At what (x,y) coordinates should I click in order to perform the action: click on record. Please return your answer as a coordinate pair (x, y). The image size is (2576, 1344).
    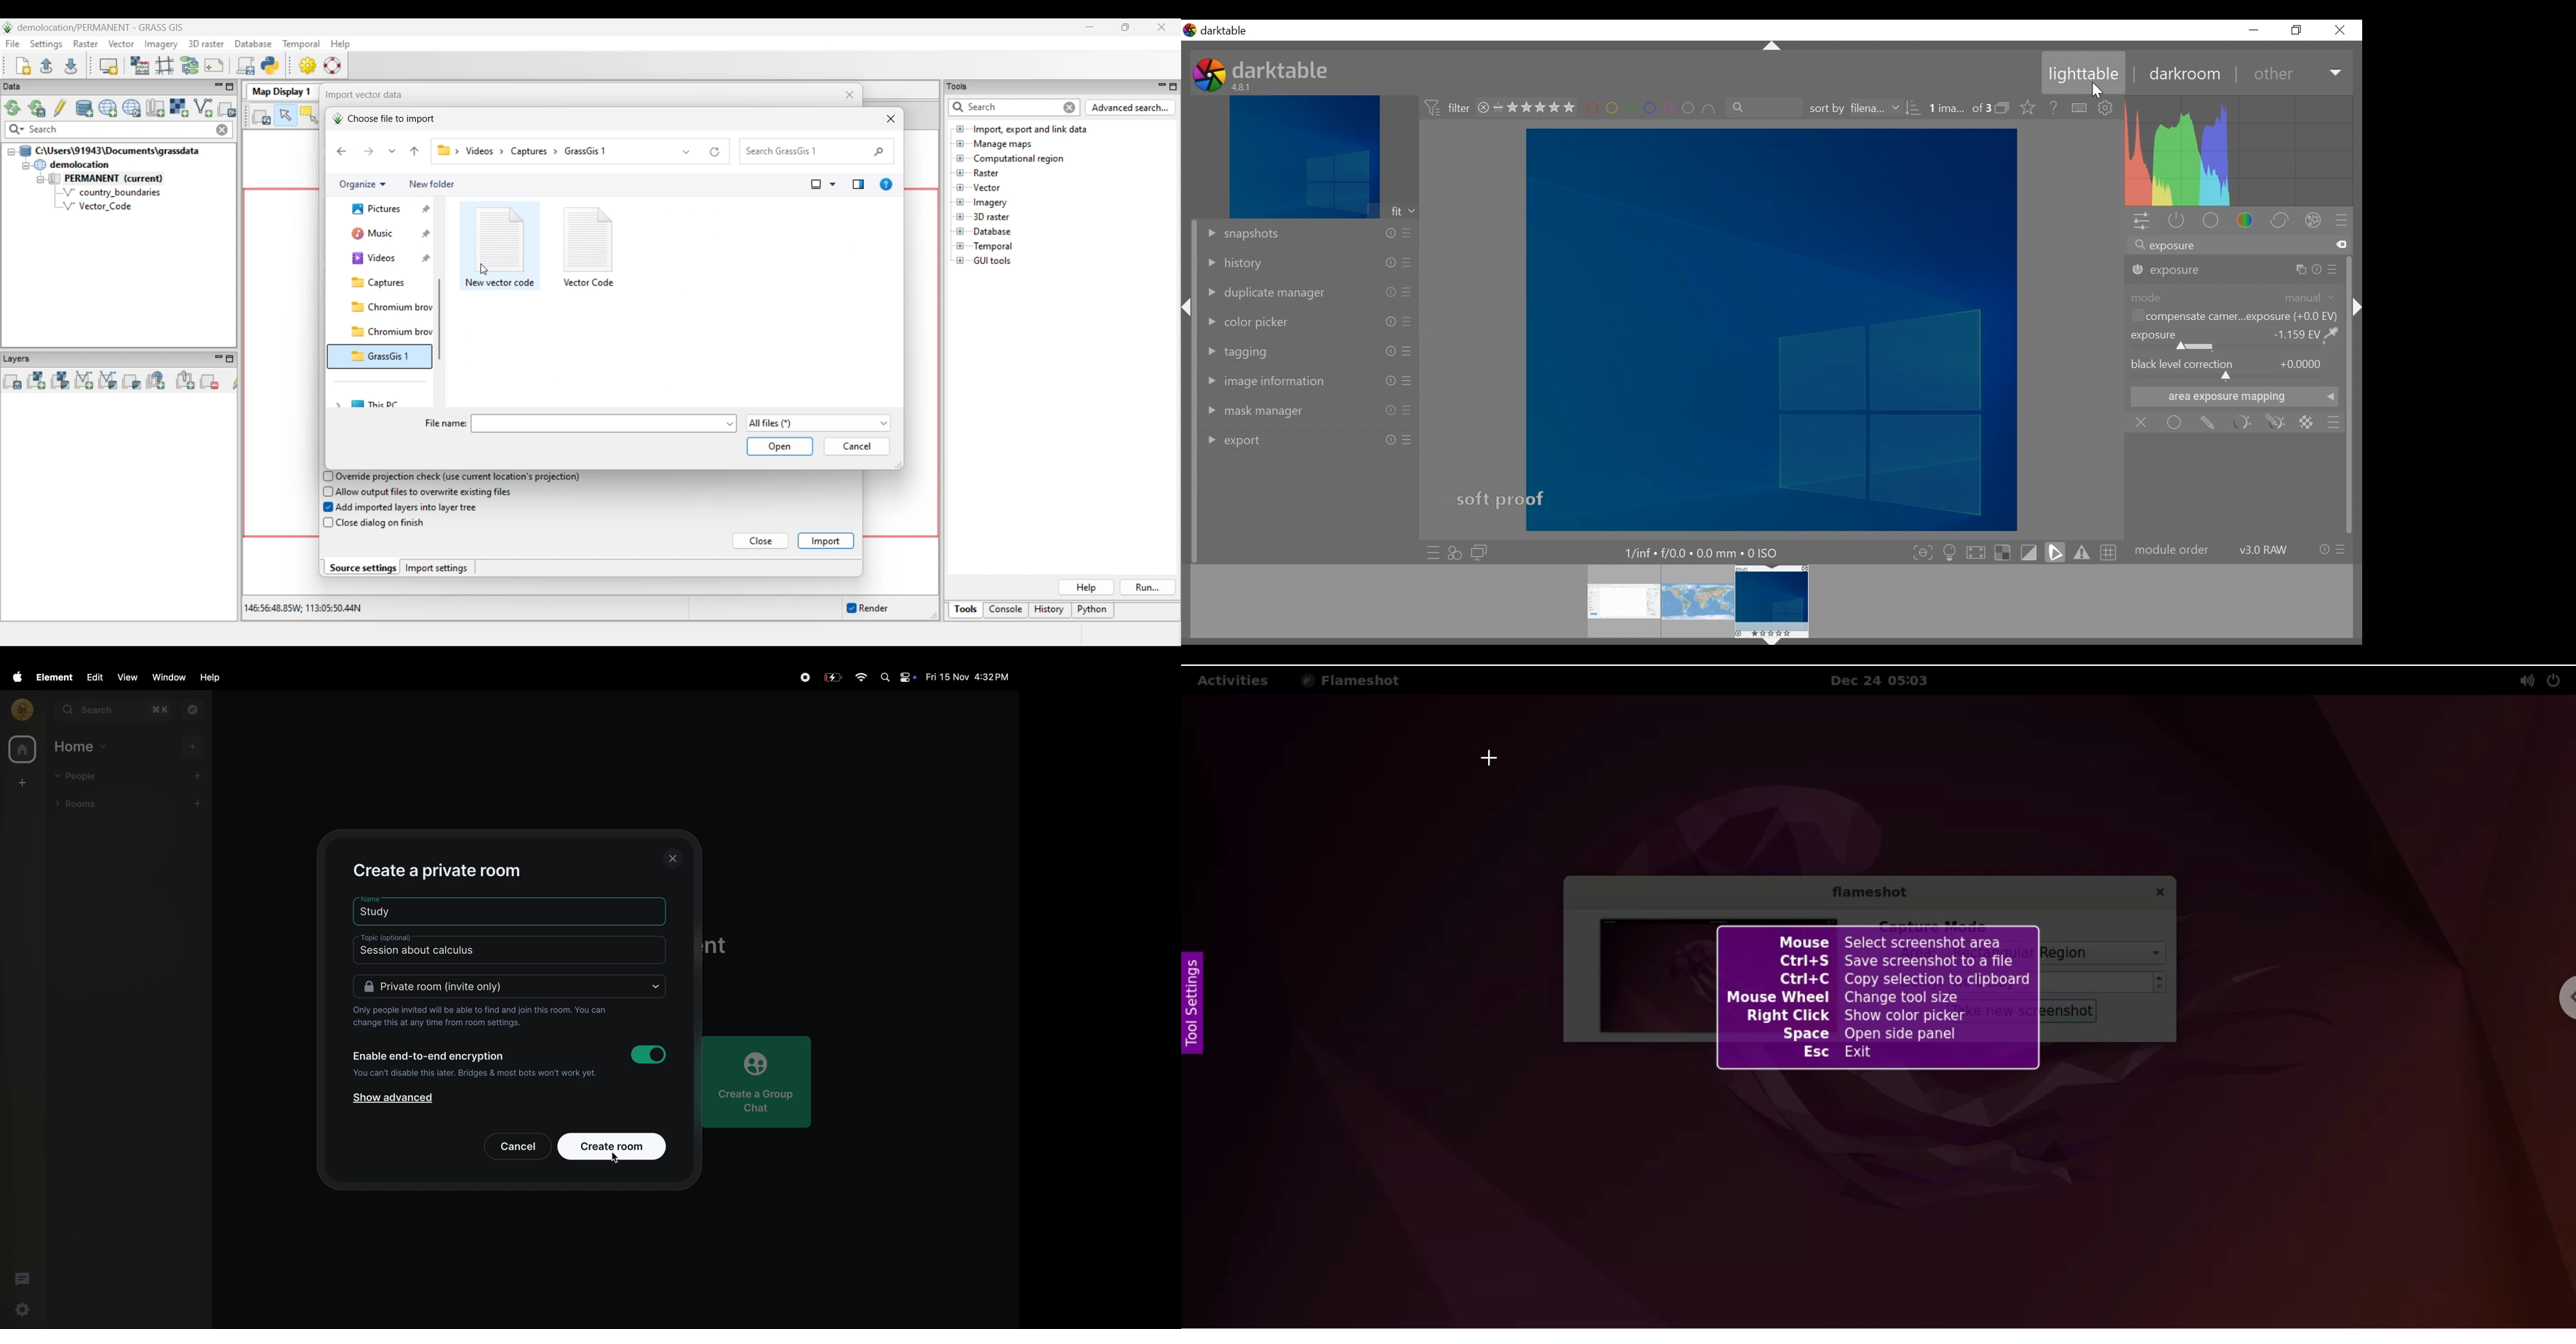
    Looking at the image, I should click on (805, 676).